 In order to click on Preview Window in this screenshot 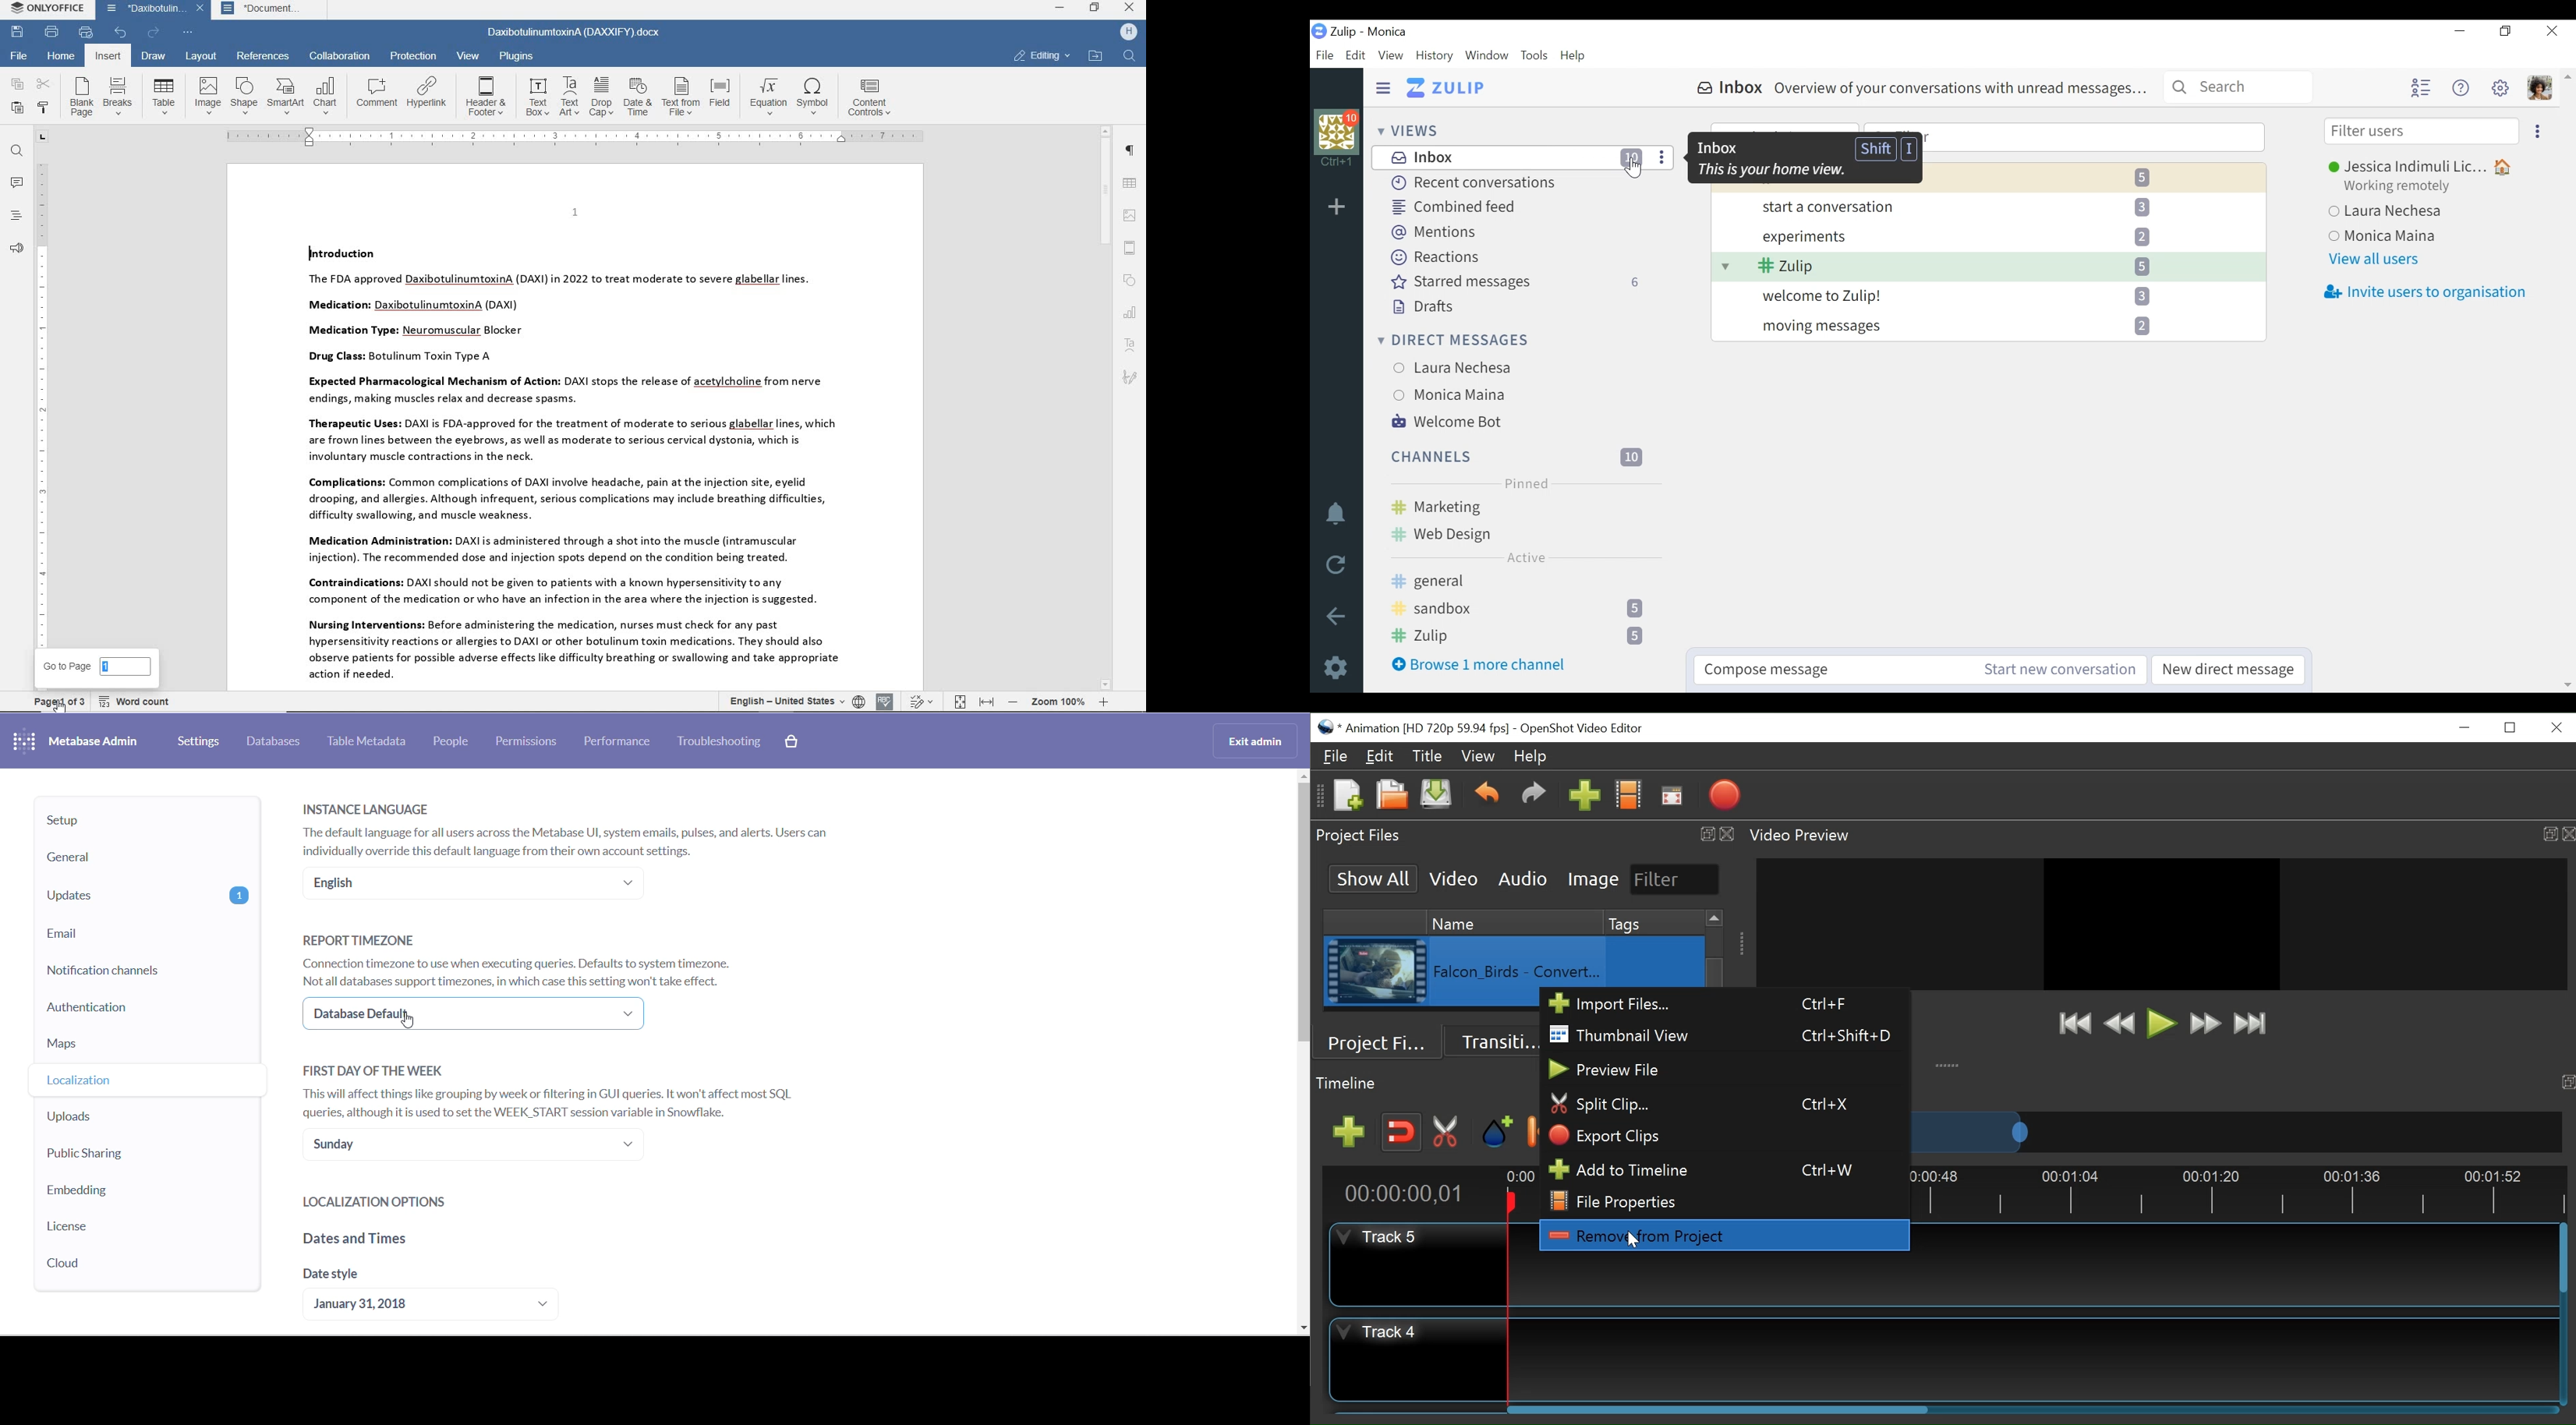, I will do `click(2162, 924)`.